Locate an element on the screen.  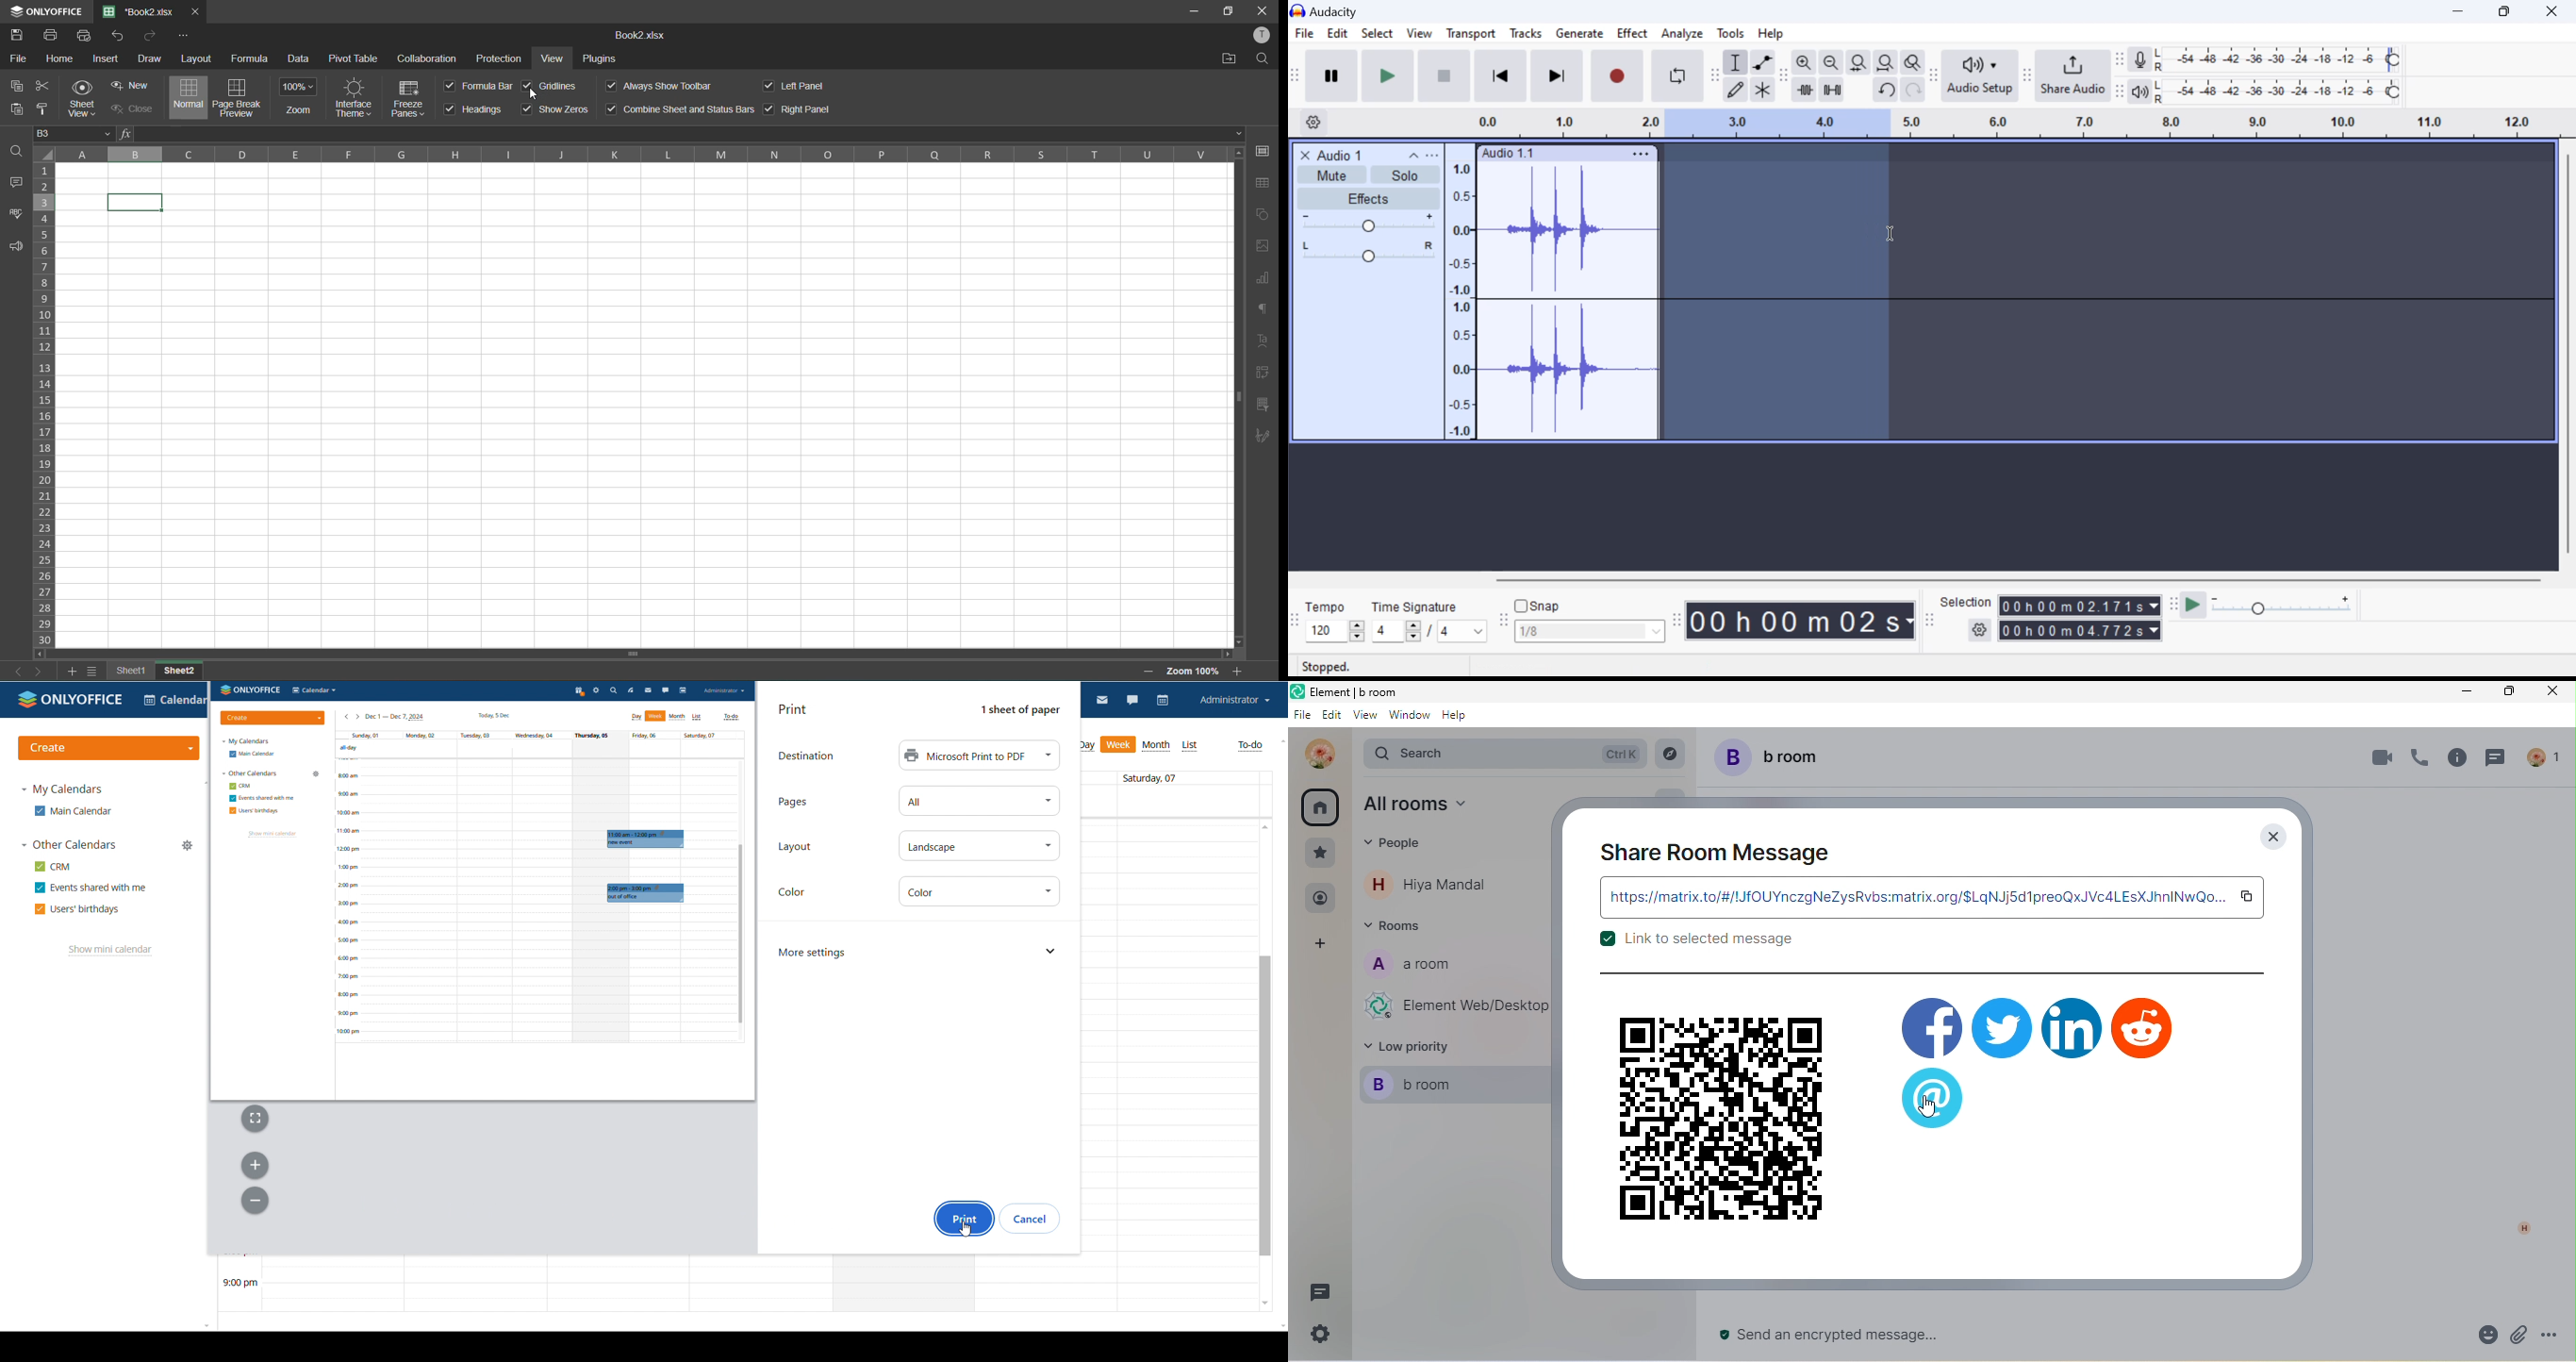
freeze panes is located at coordinates (411, 97).